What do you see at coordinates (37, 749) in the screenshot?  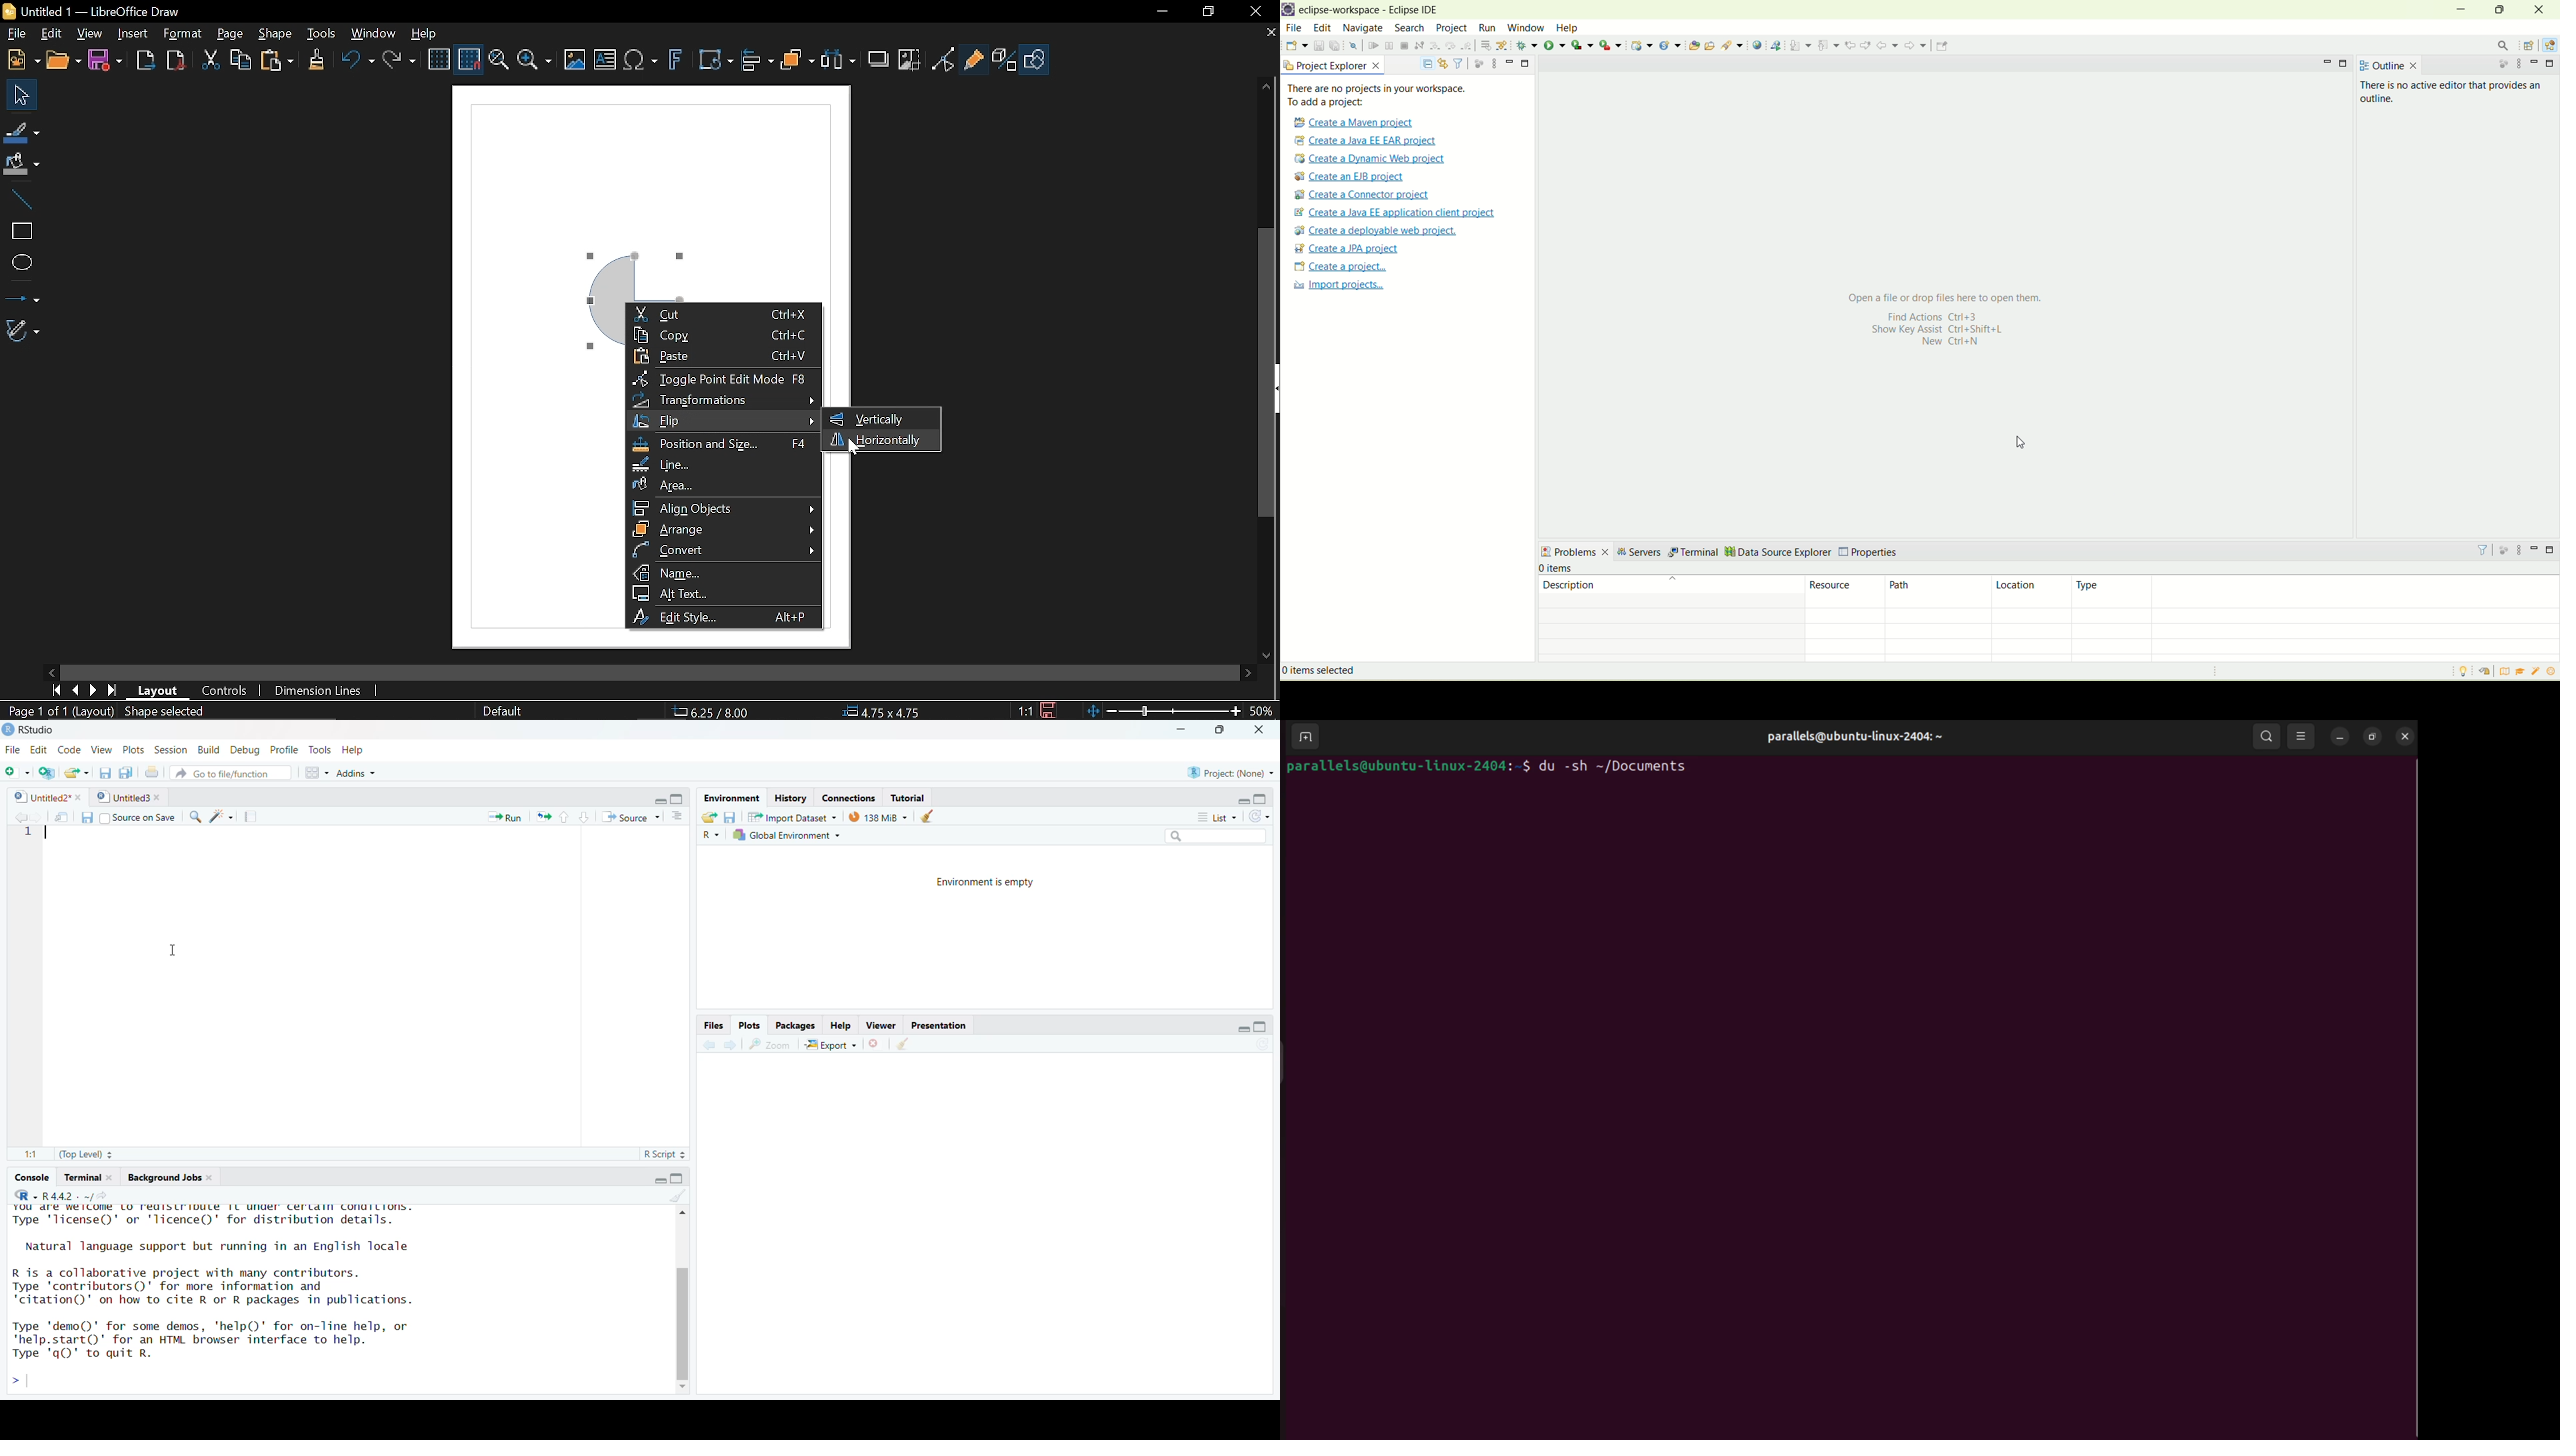 I see `Edit` at bounding box center [37, 749].